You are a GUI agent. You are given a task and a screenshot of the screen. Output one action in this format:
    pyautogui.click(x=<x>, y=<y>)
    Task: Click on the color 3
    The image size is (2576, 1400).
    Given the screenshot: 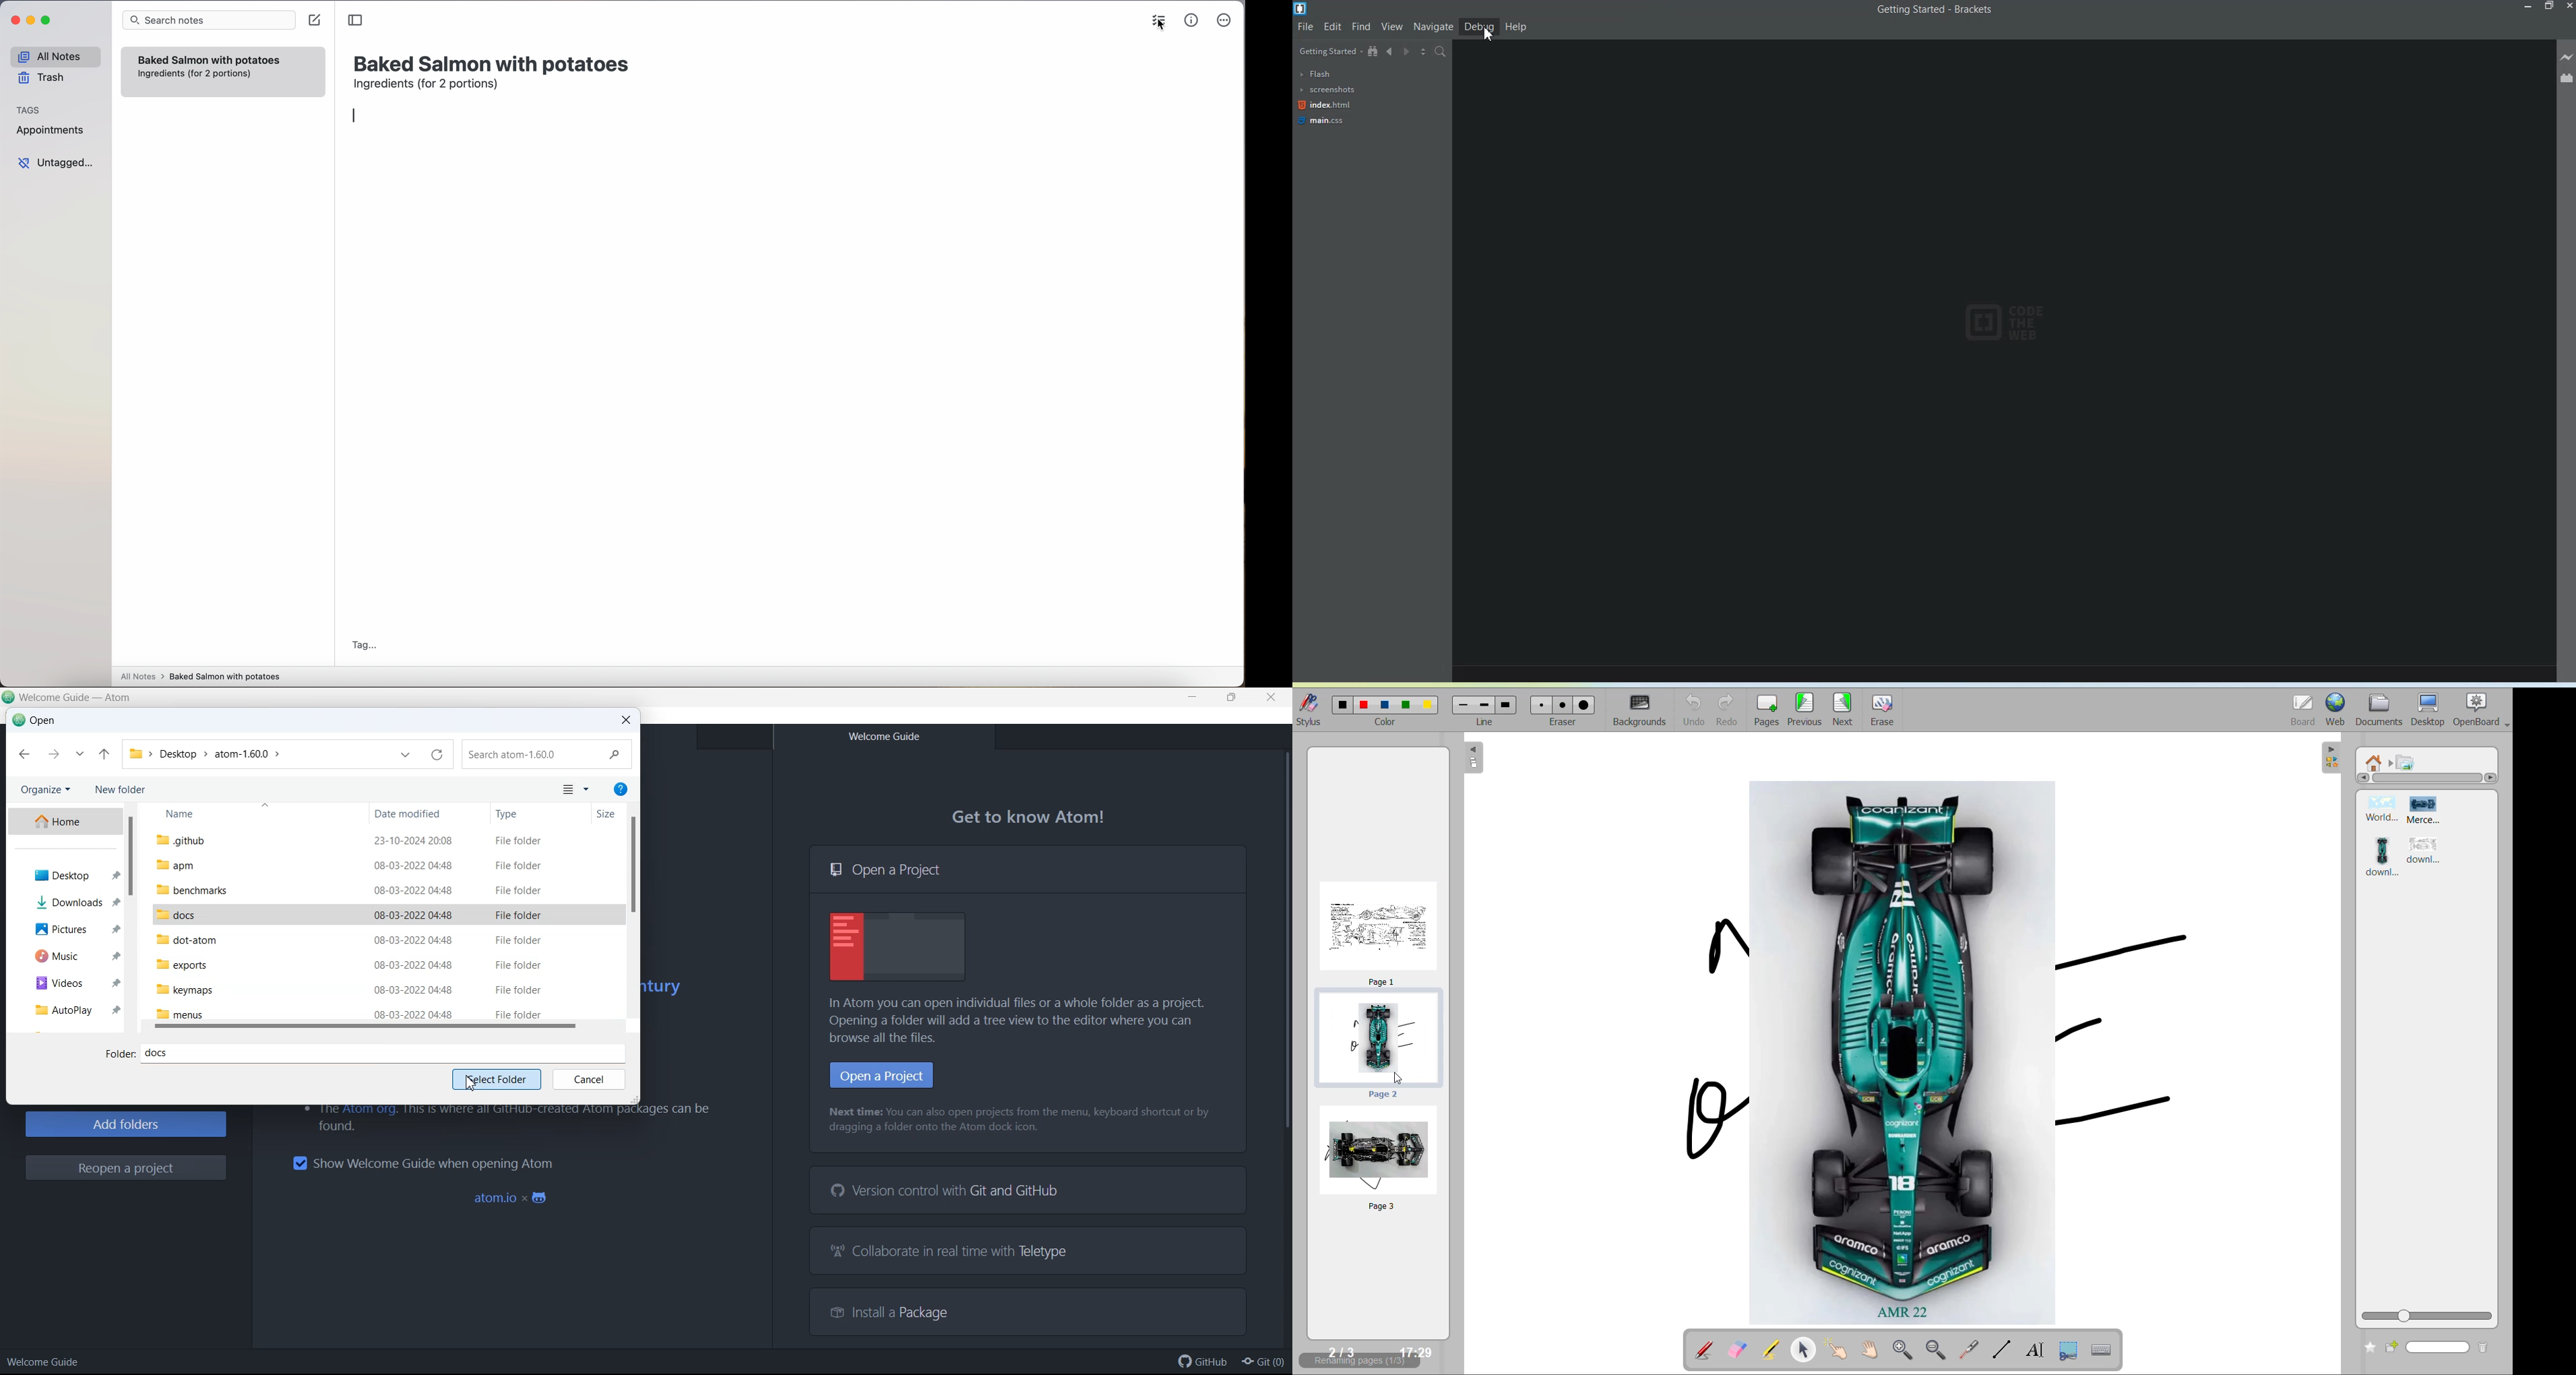 What is the action you would take?
    pyautogui.click(x=1385, y=705)
    